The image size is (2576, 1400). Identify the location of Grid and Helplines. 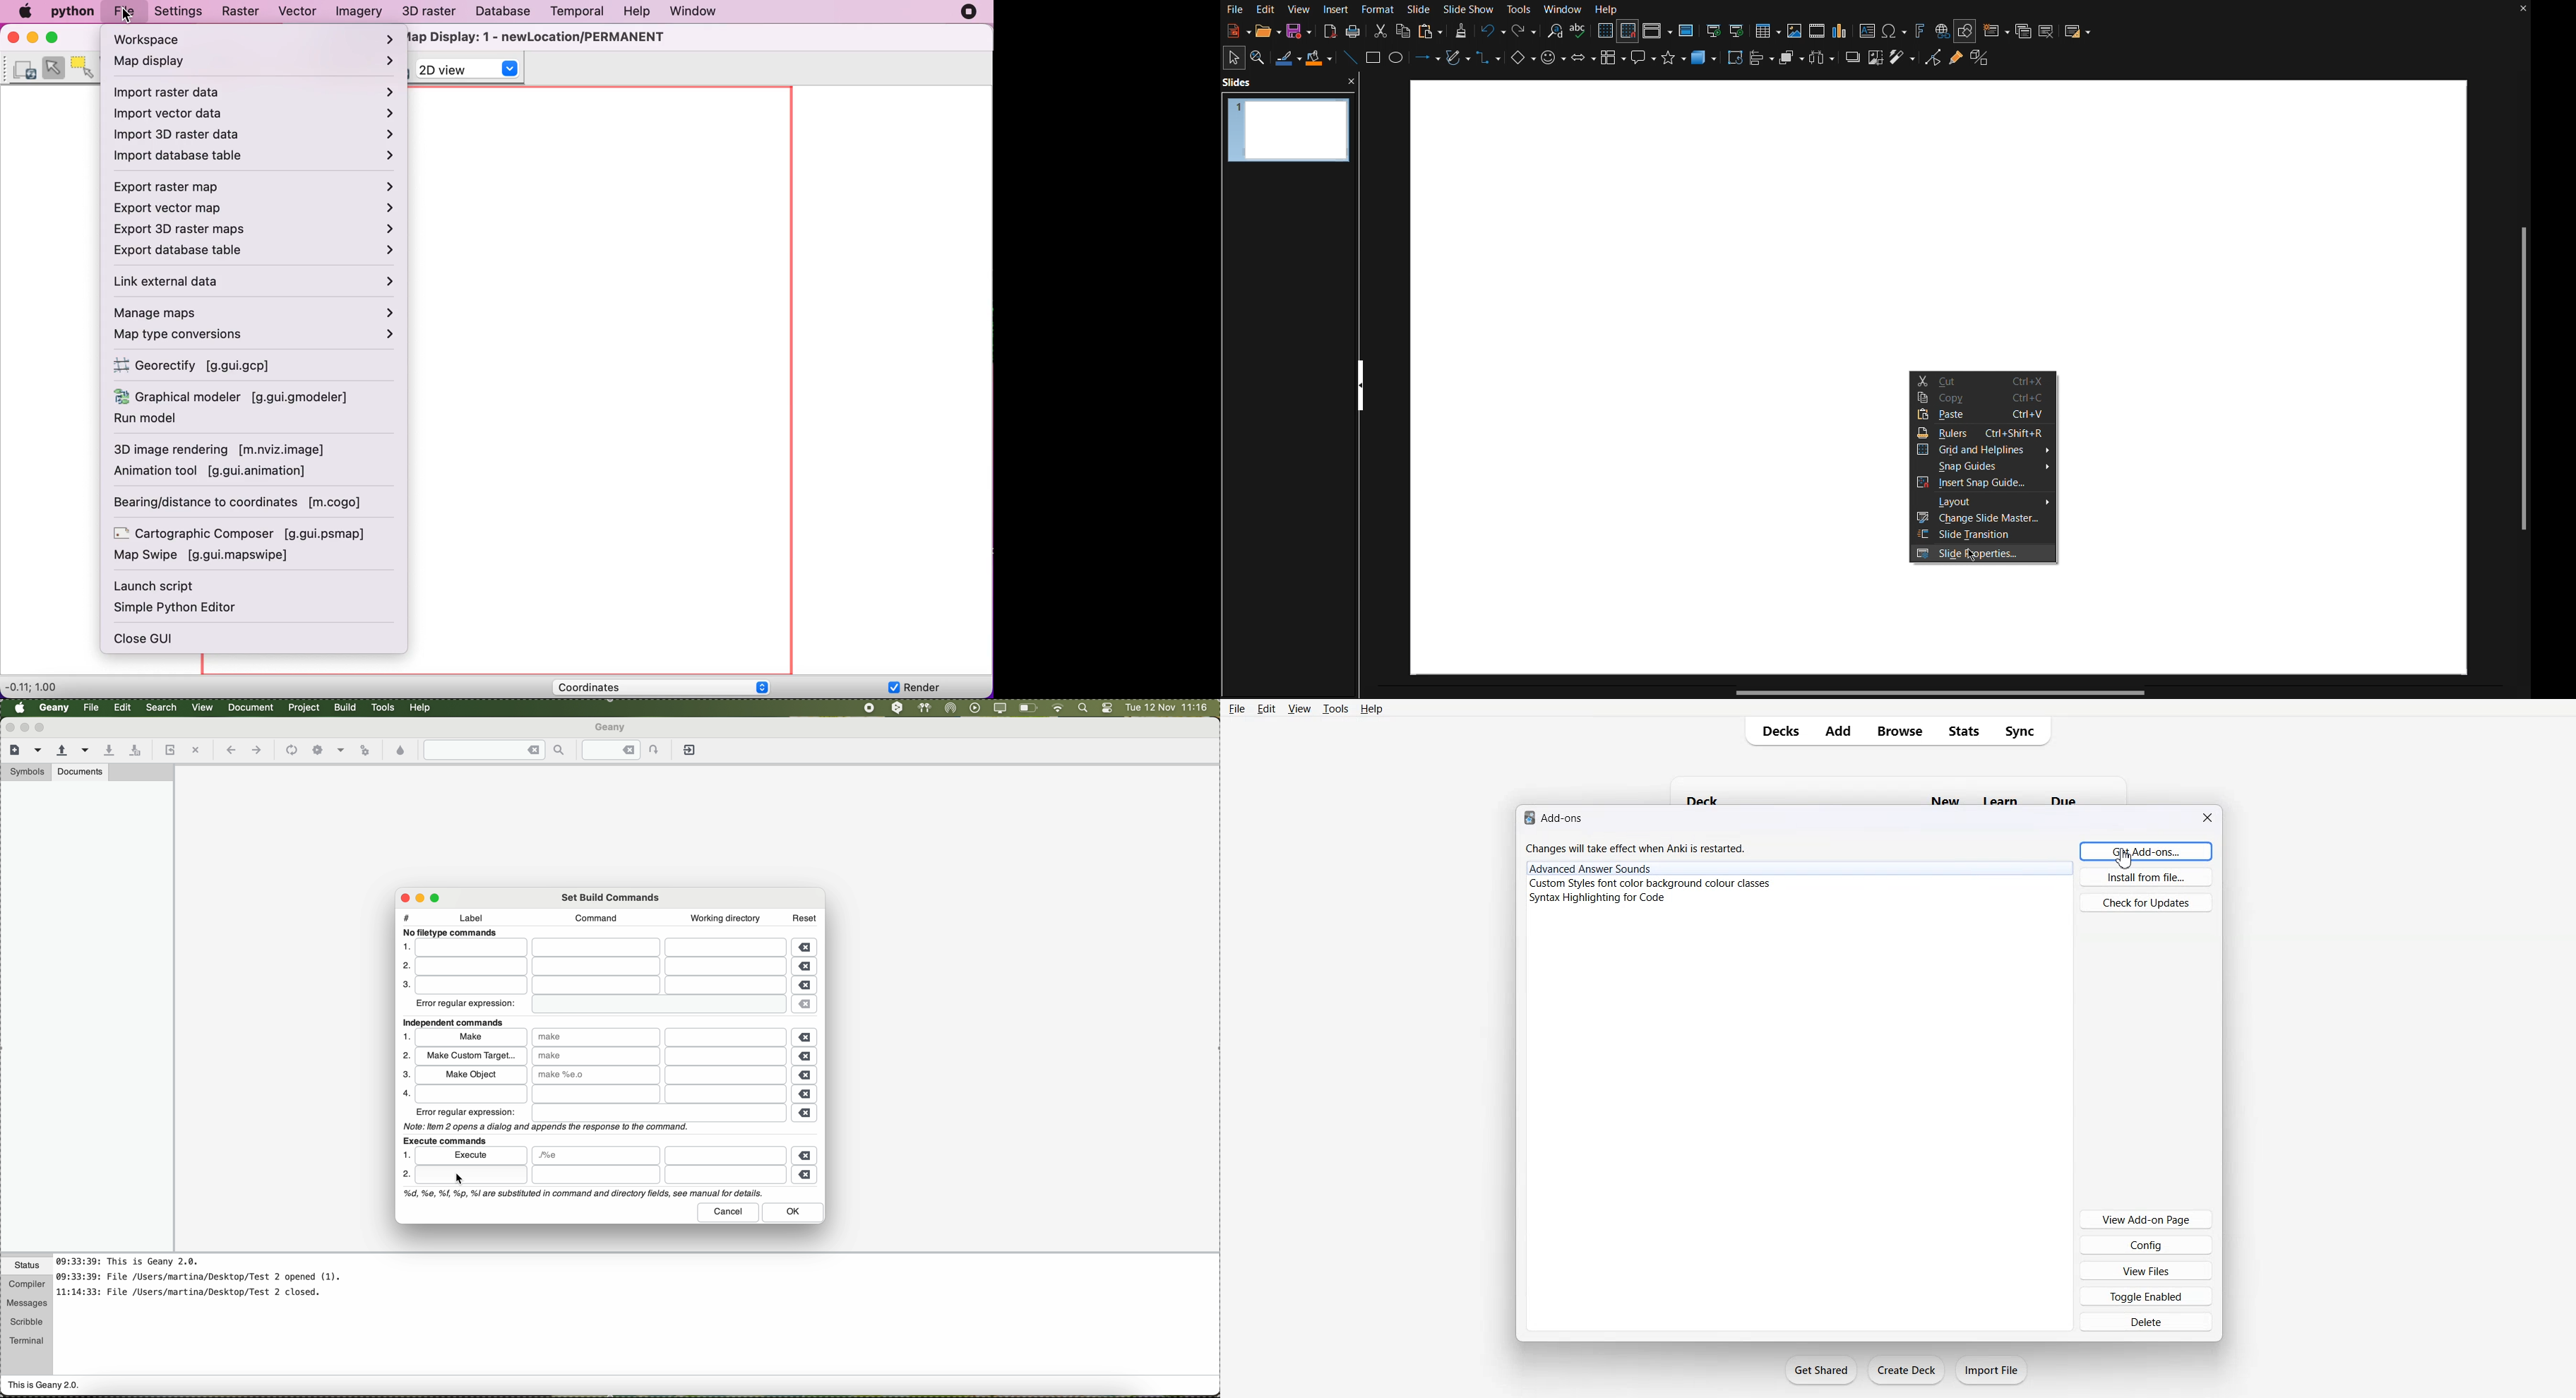
(1983, 450).